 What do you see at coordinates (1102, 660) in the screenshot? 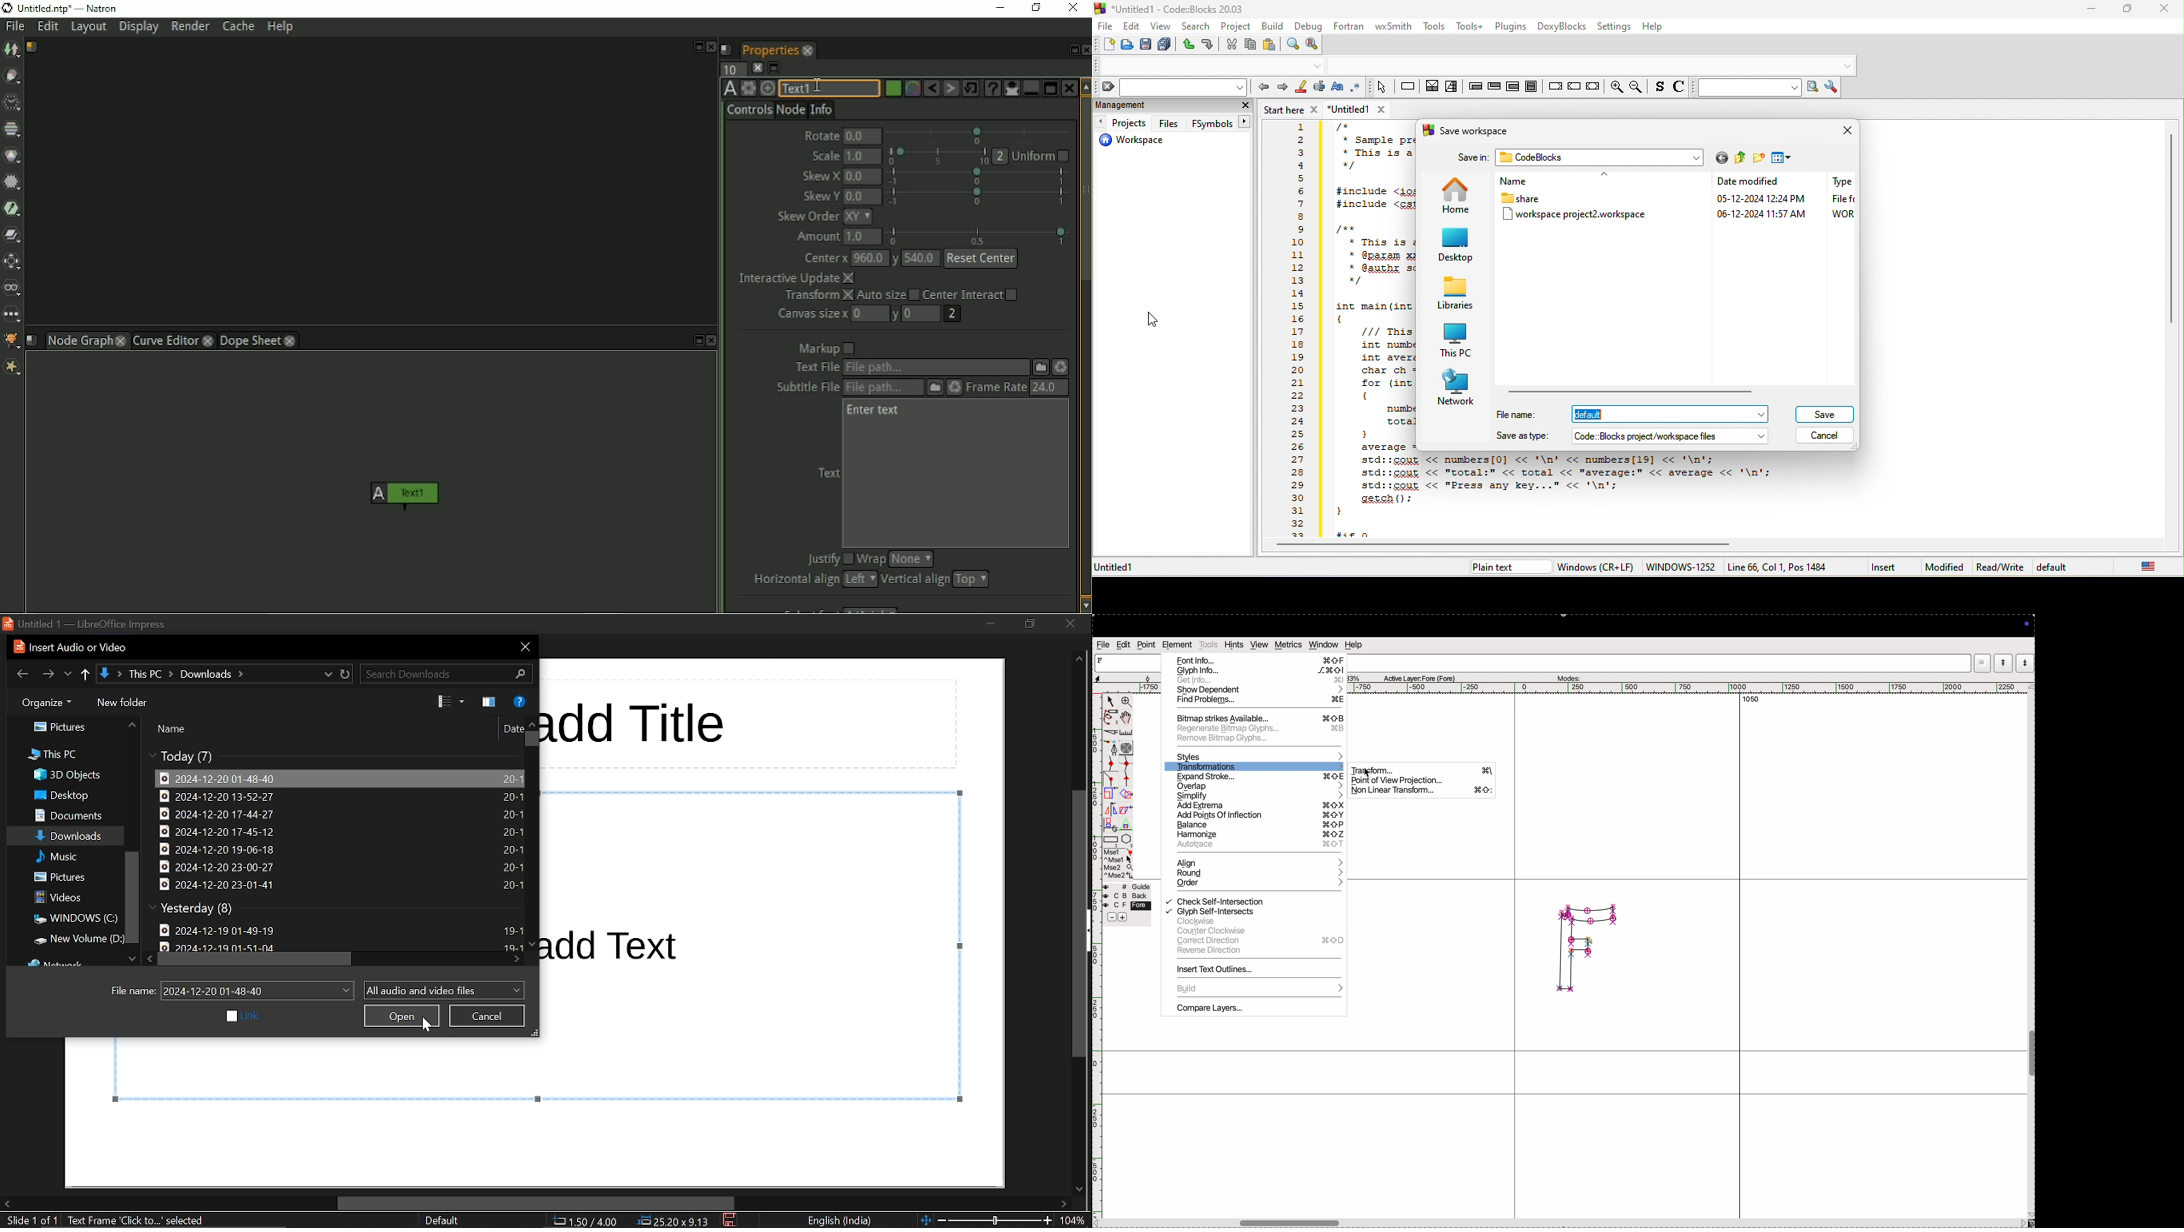
I see `letter F` at bounding box center [1102, 660].